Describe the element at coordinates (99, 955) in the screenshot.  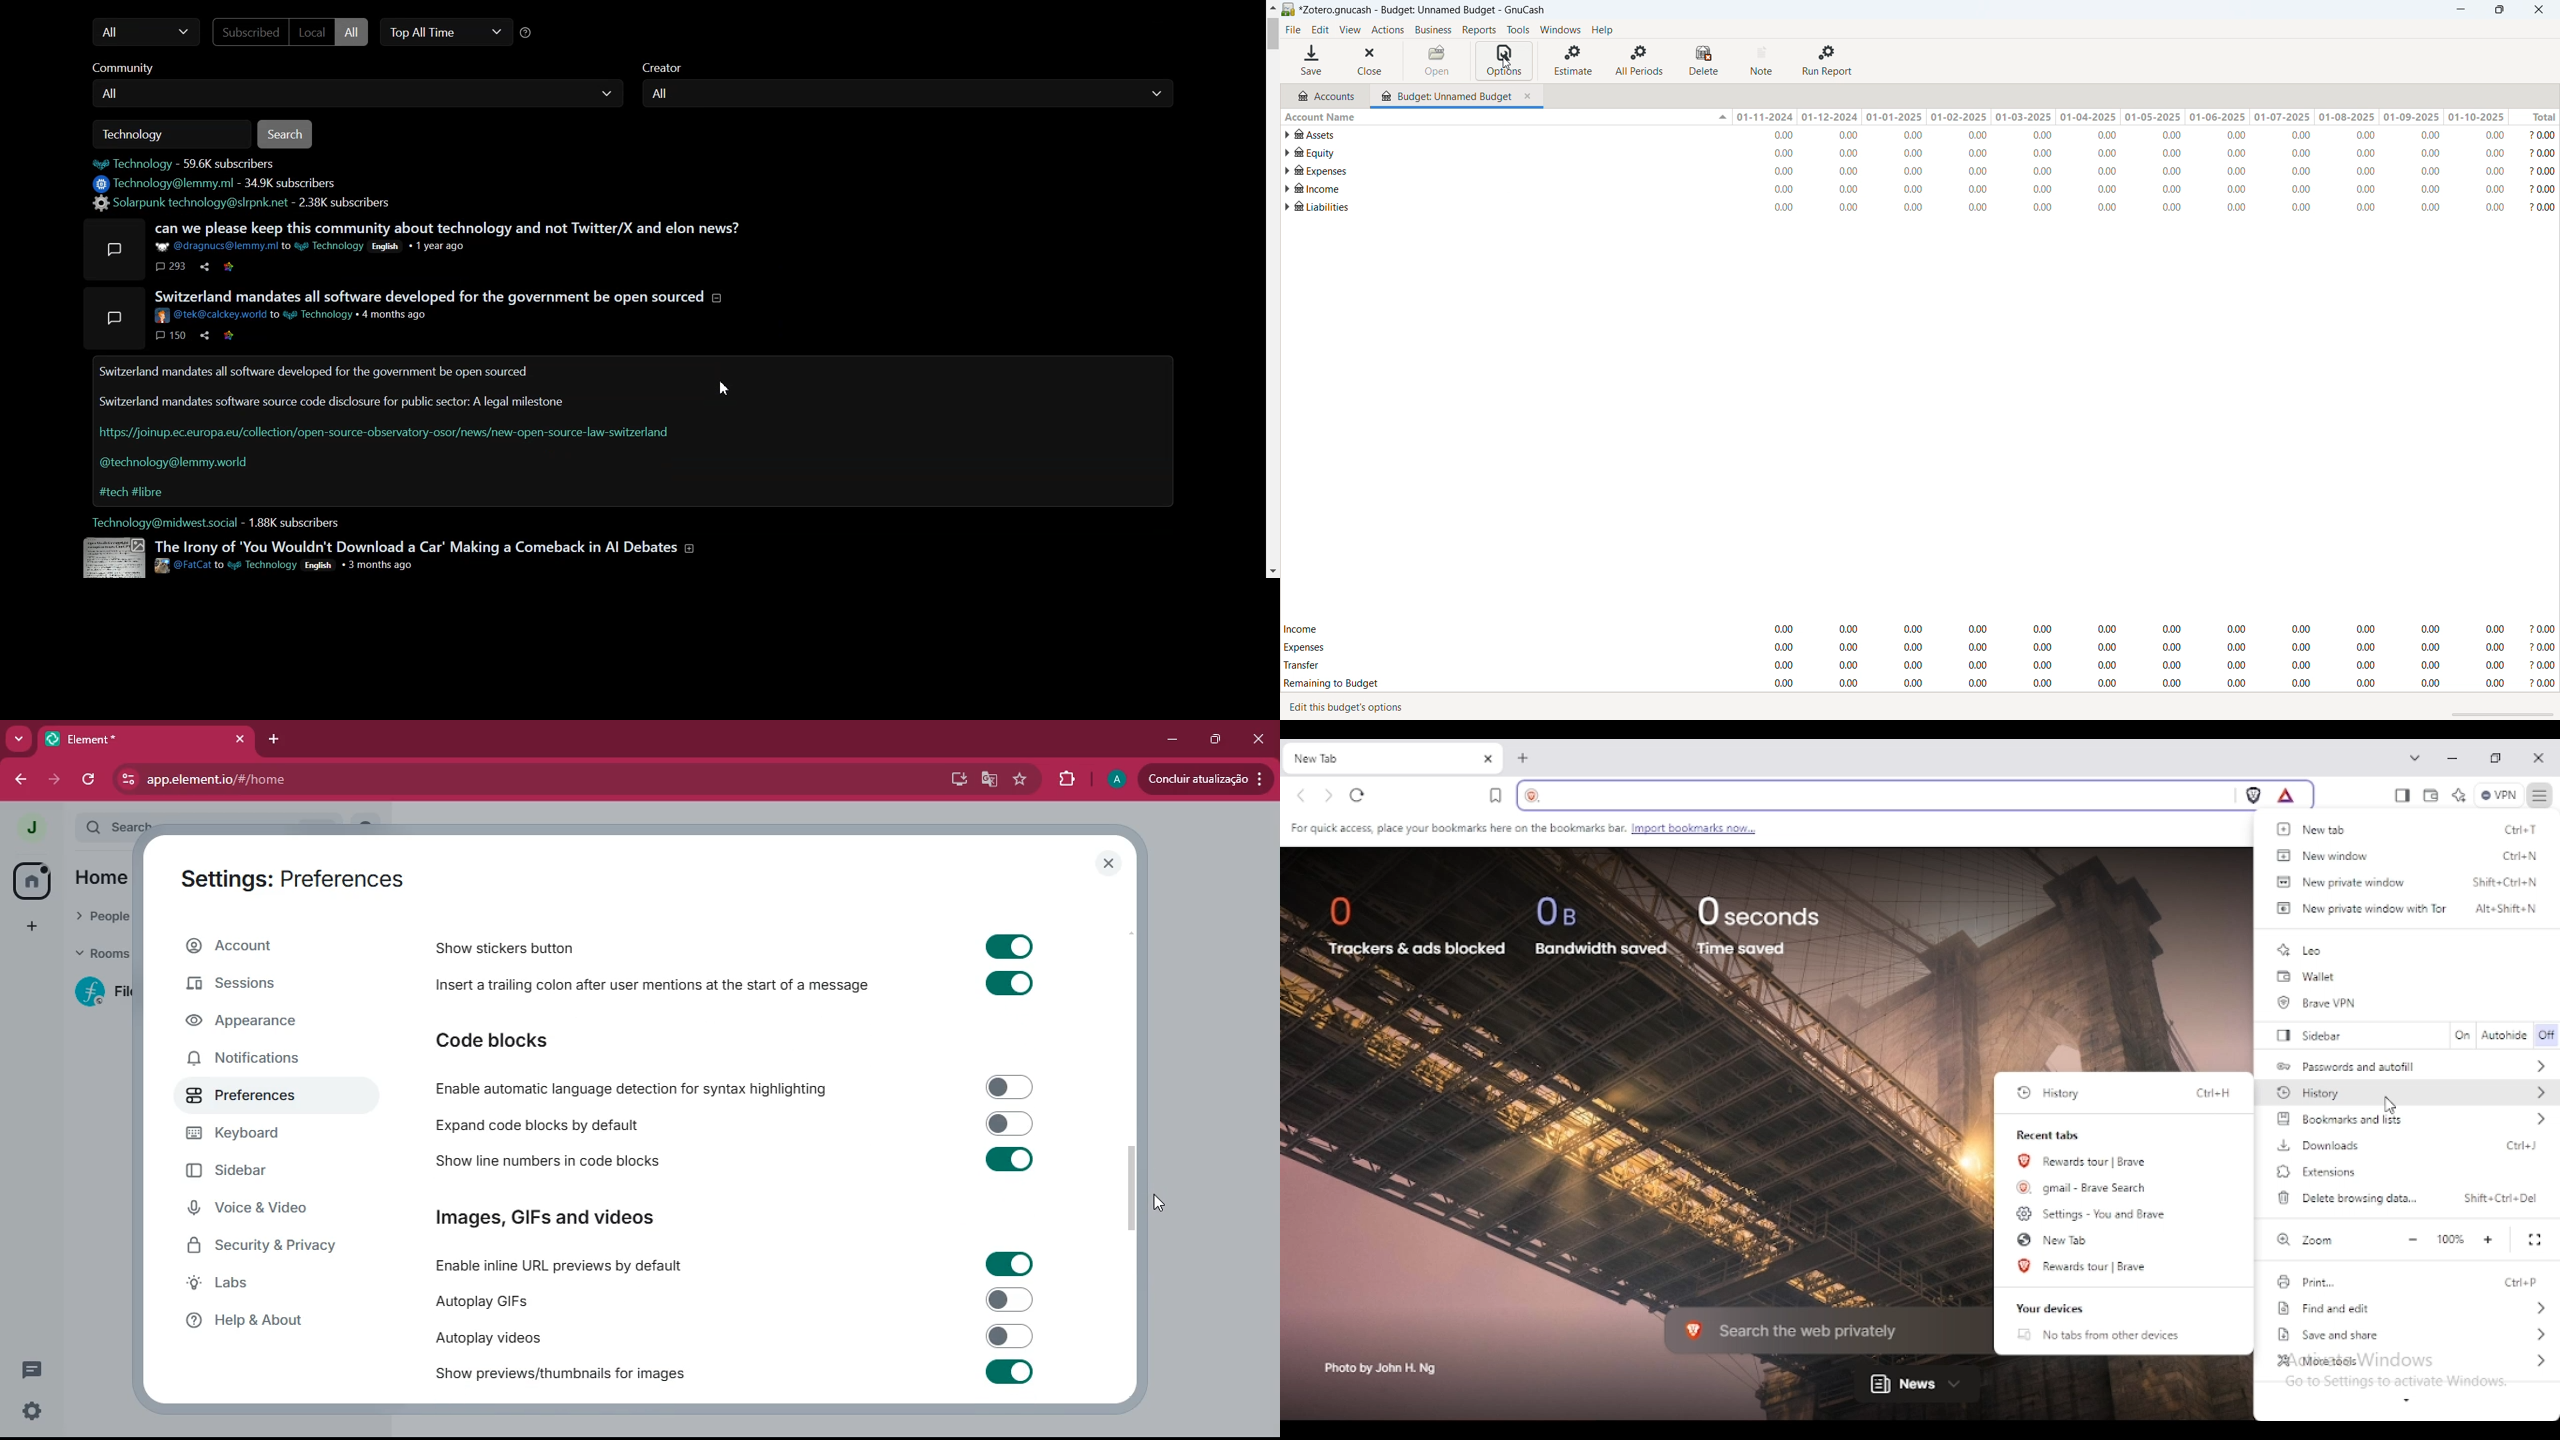
I see `rooms` at that location.